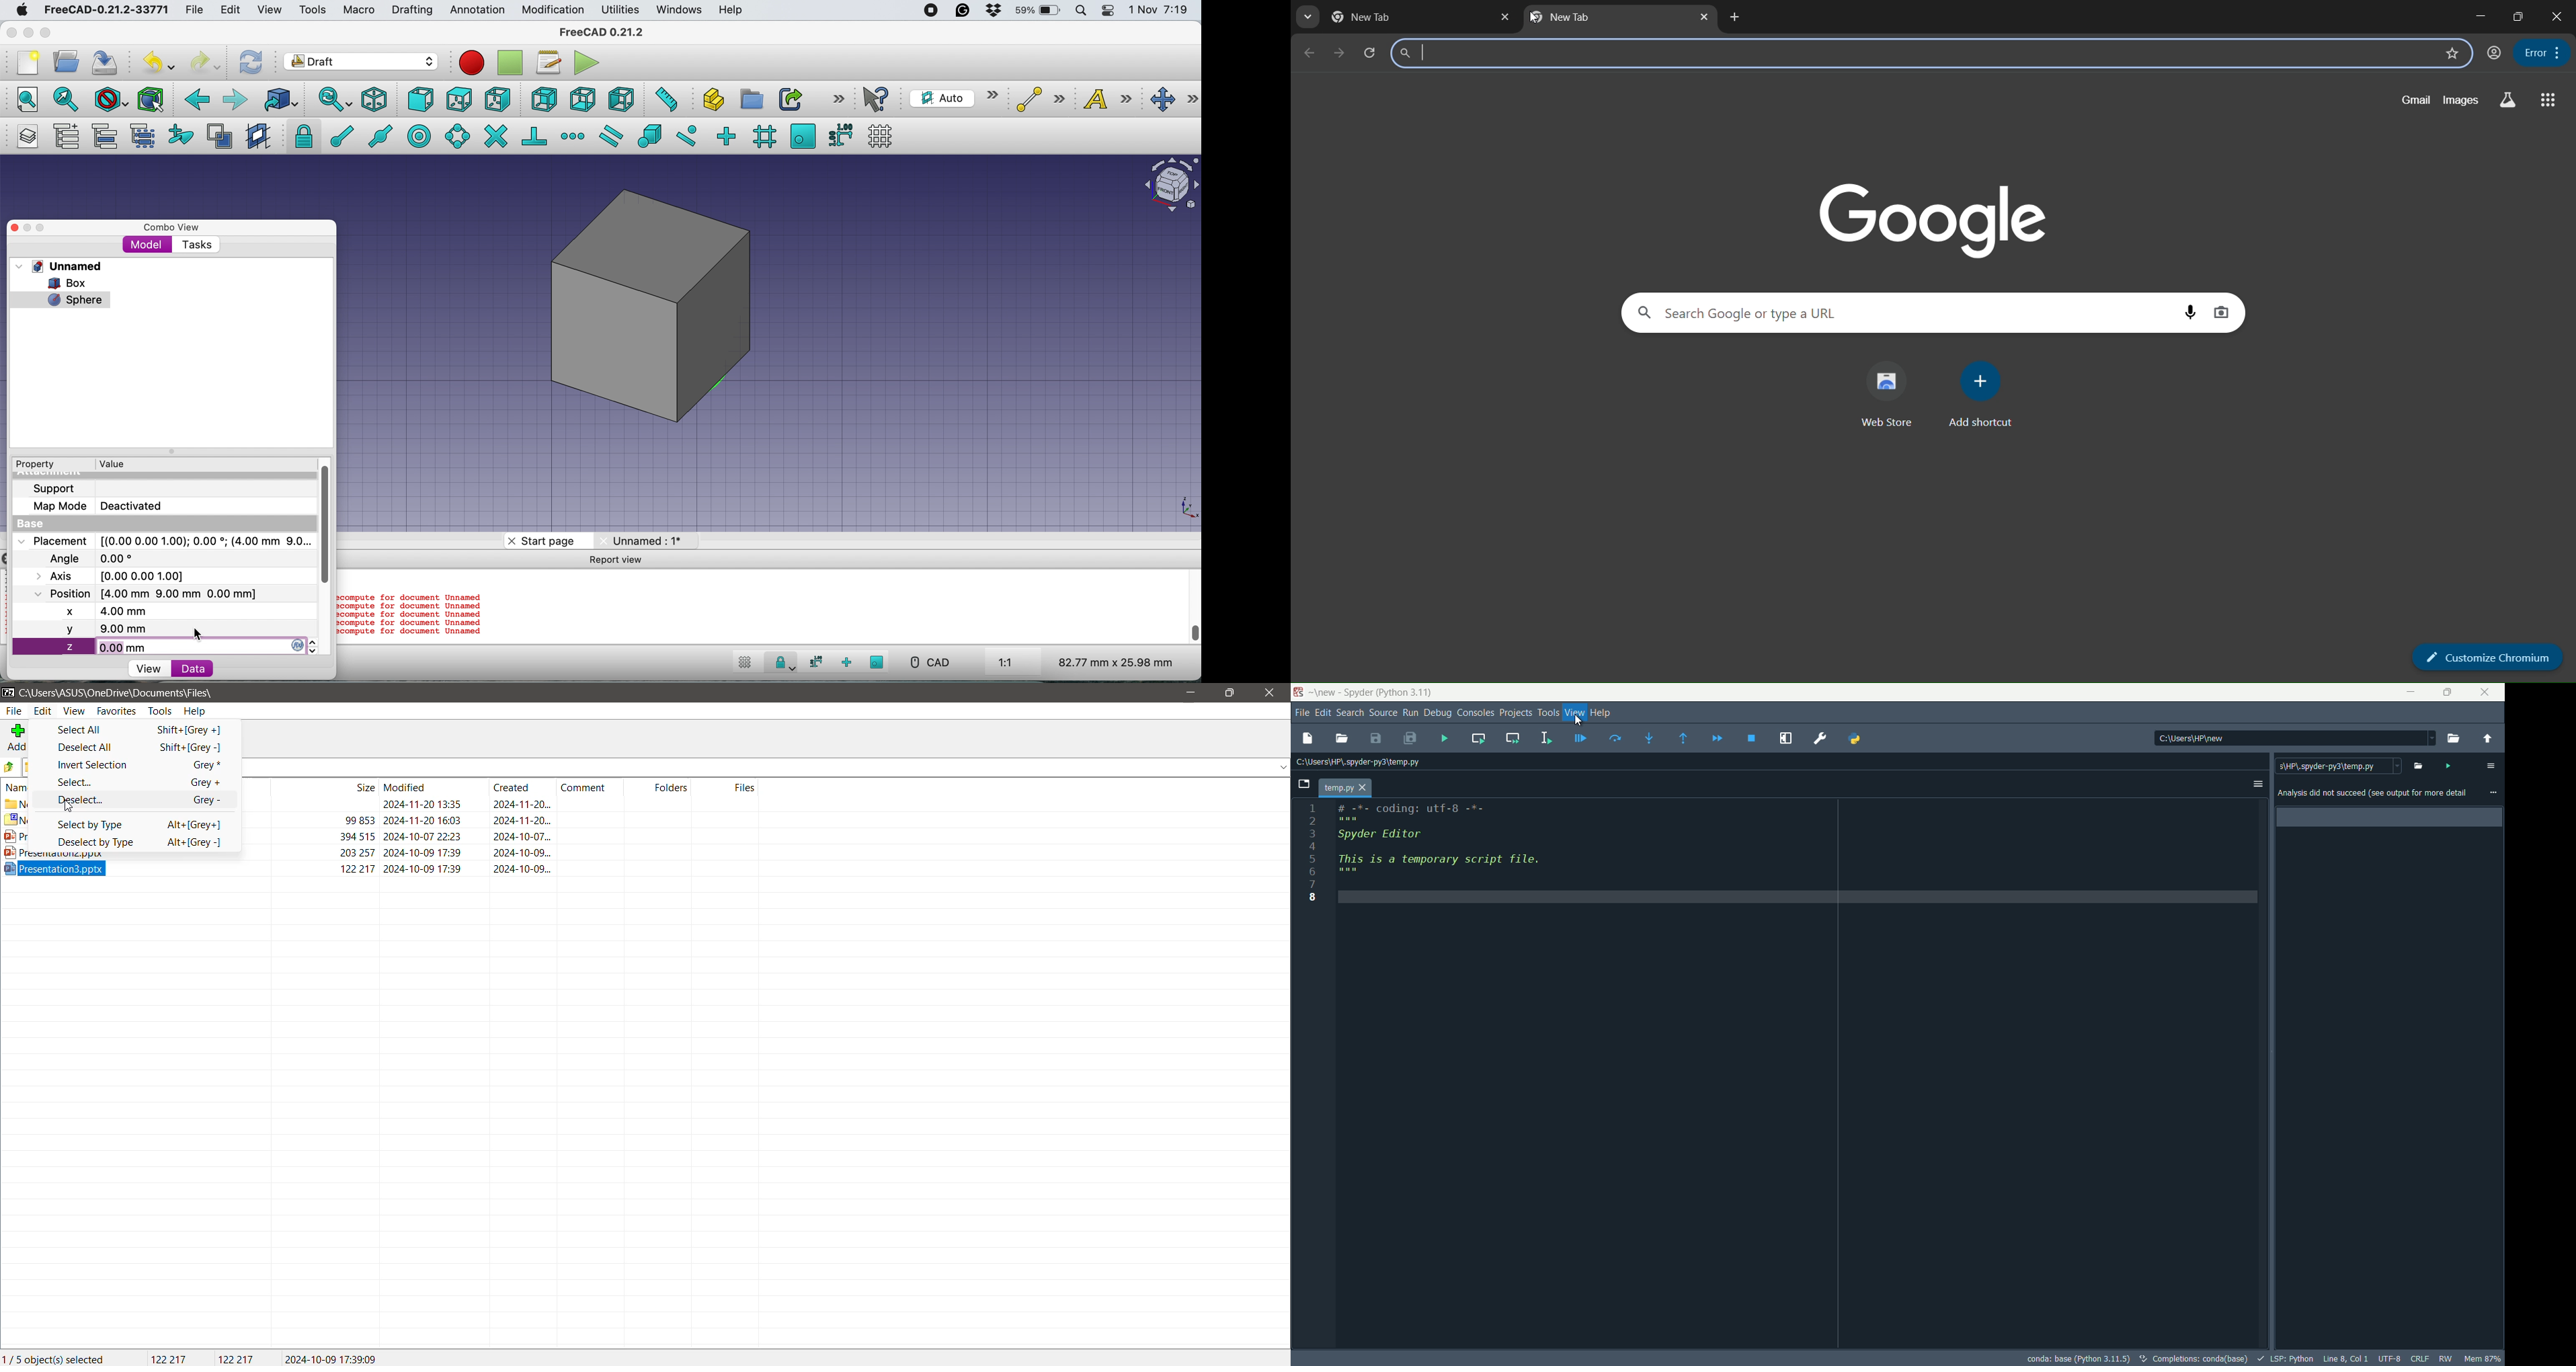 The width and height of the screenshot is (2576, 1372). I want to click on rw, so click(2448, 1358).